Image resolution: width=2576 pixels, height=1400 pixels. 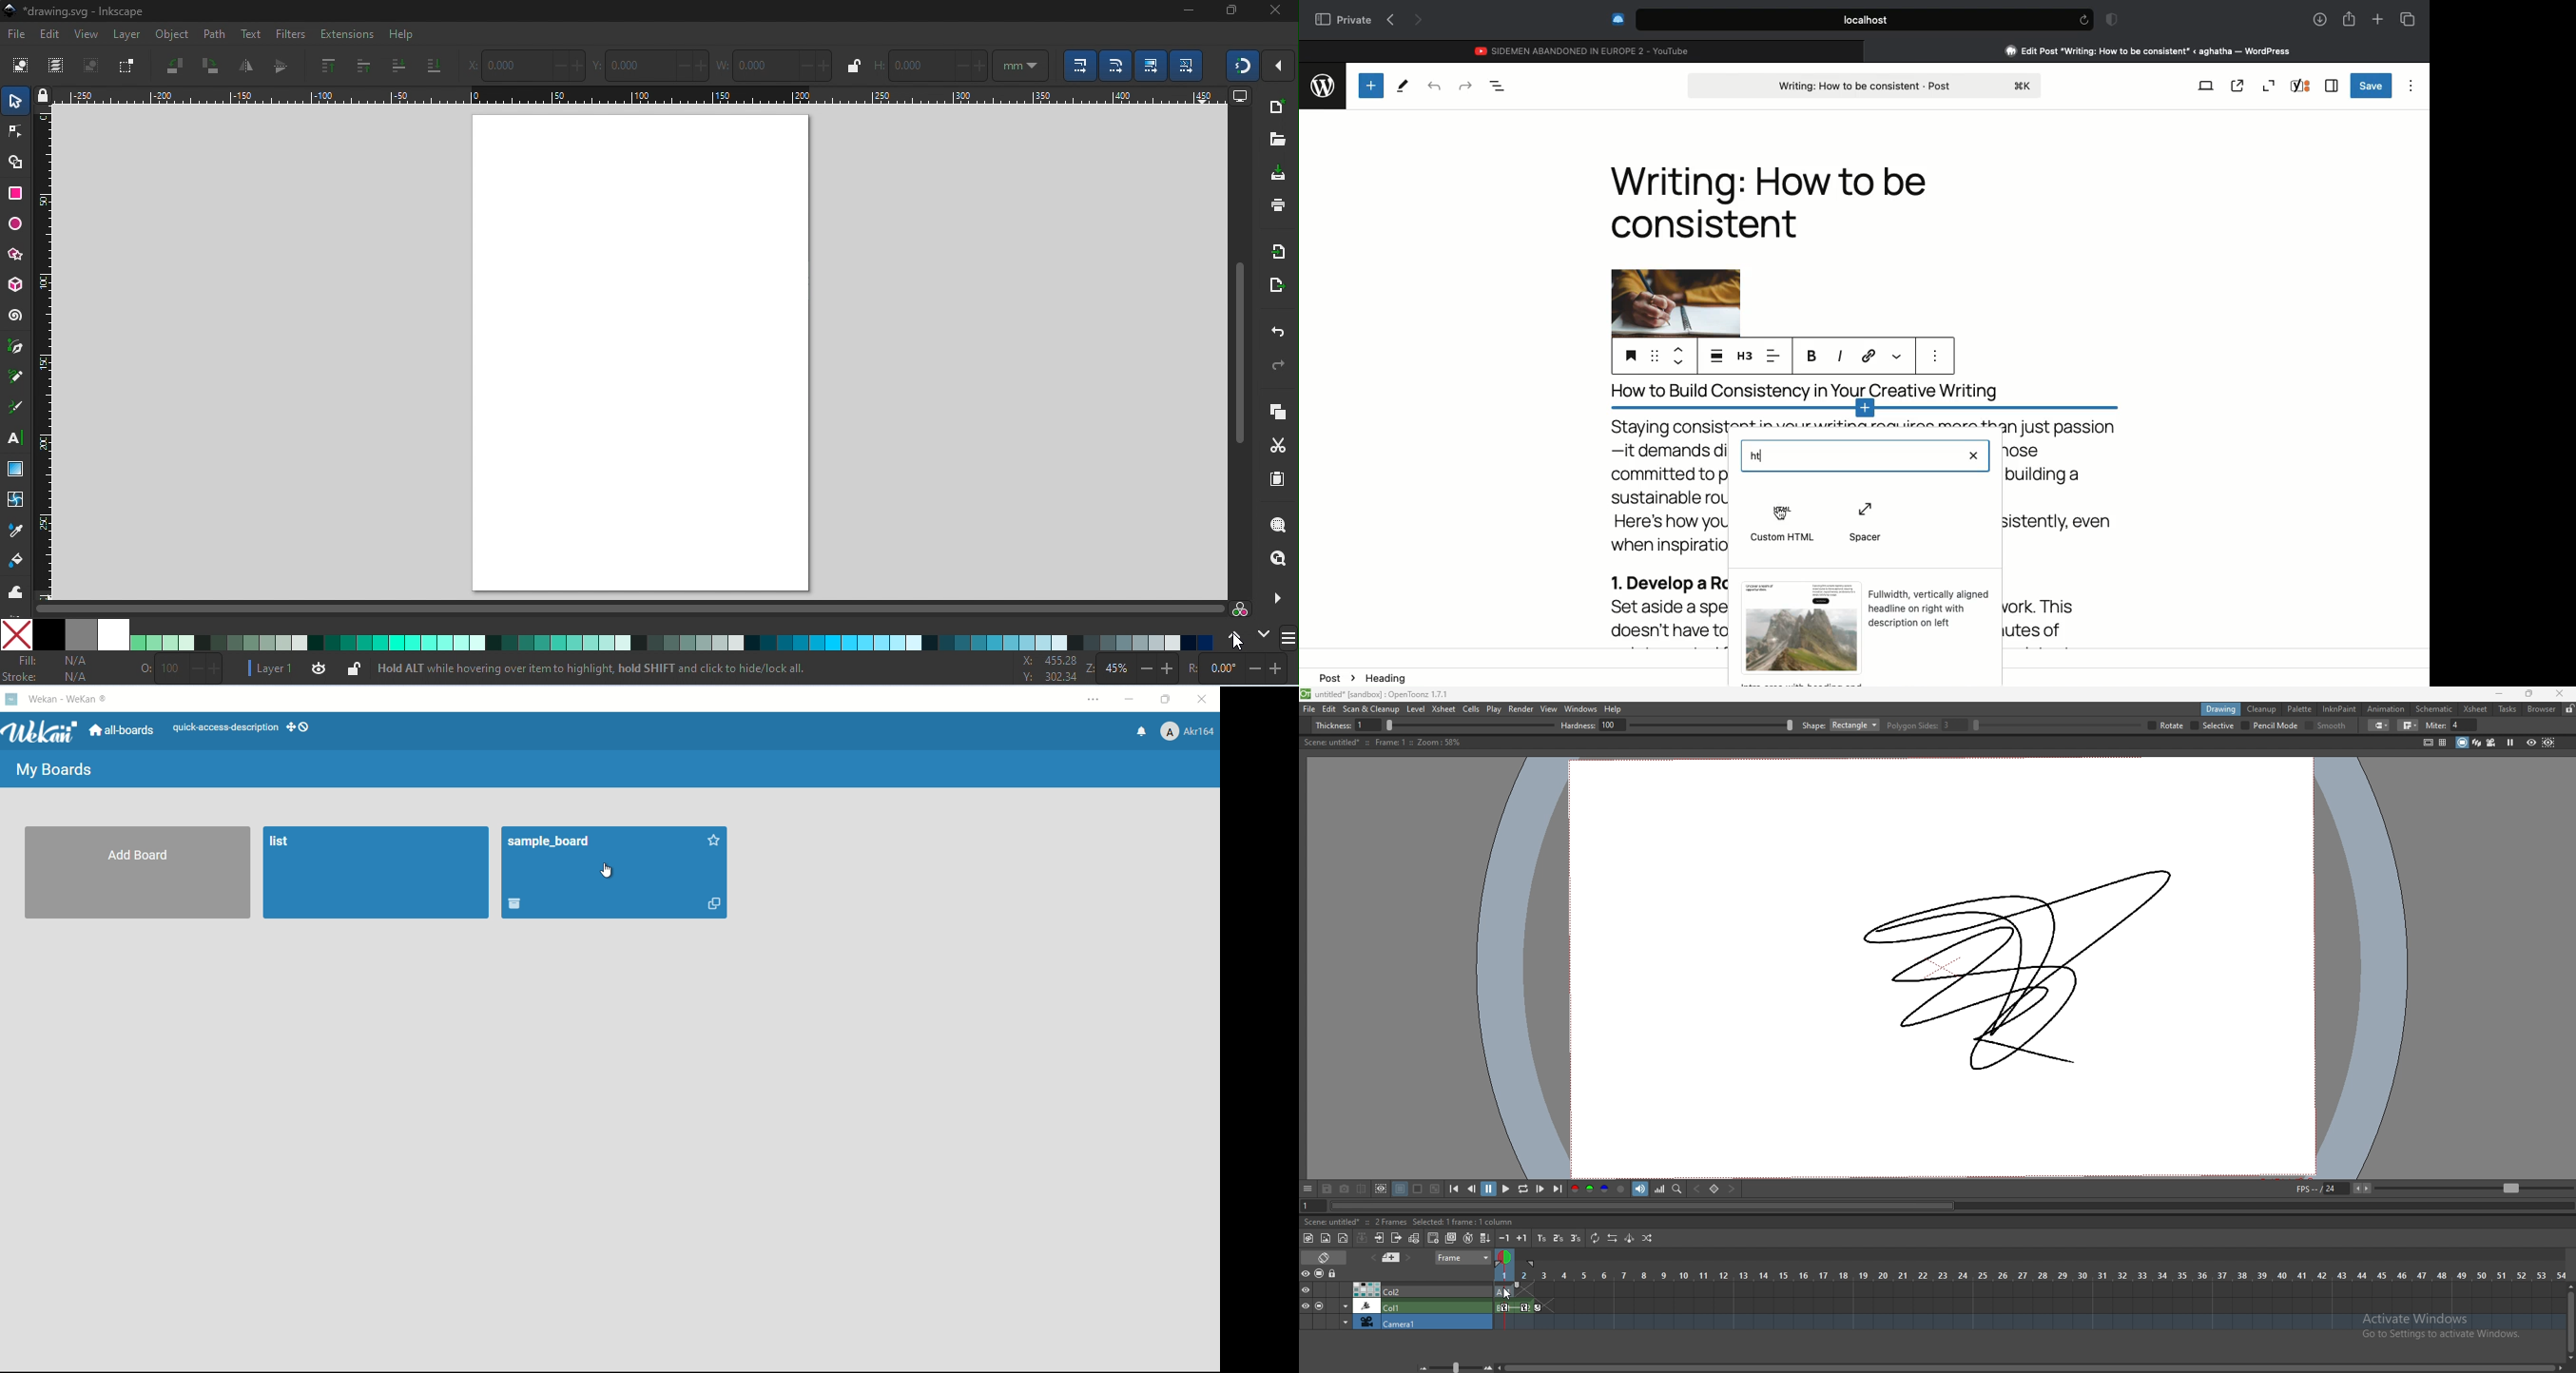 What do you see at coordinates (18, 255) in the screenshot?
I see `star or polygon` at bounding box center [18, 255].